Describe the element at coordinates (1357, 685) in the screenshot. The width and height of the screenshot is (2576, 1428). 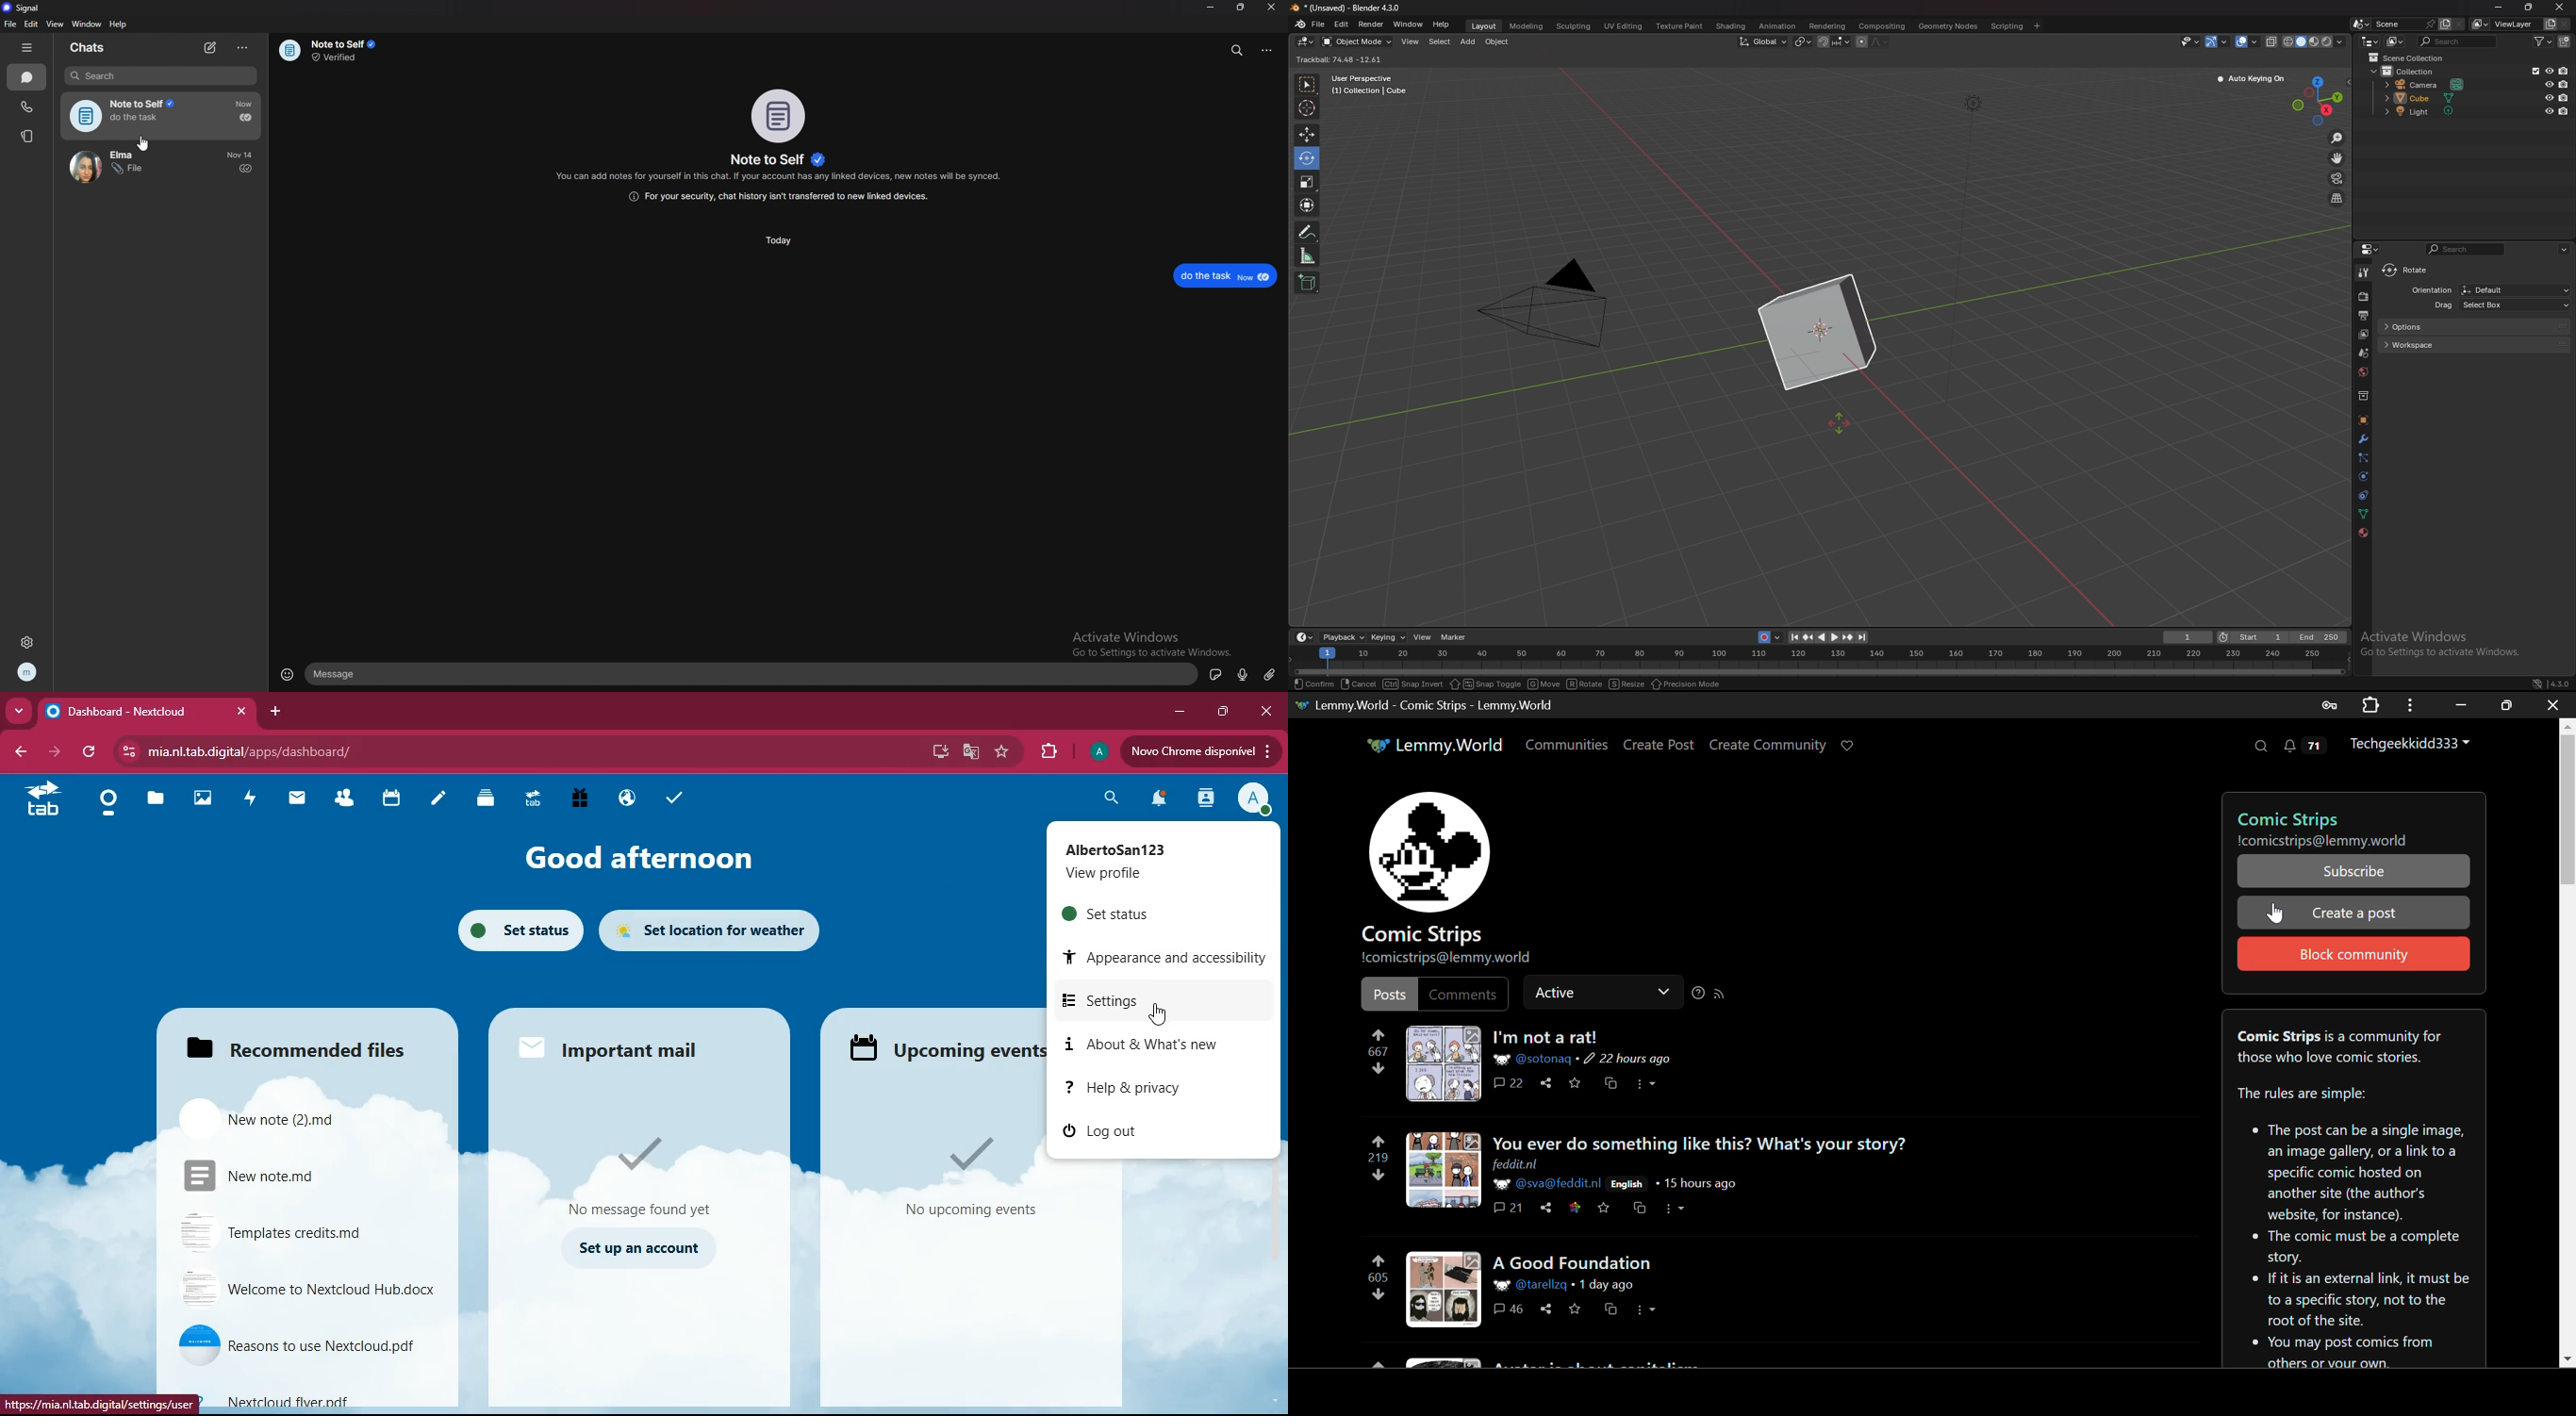
I see `cancel` at that location.